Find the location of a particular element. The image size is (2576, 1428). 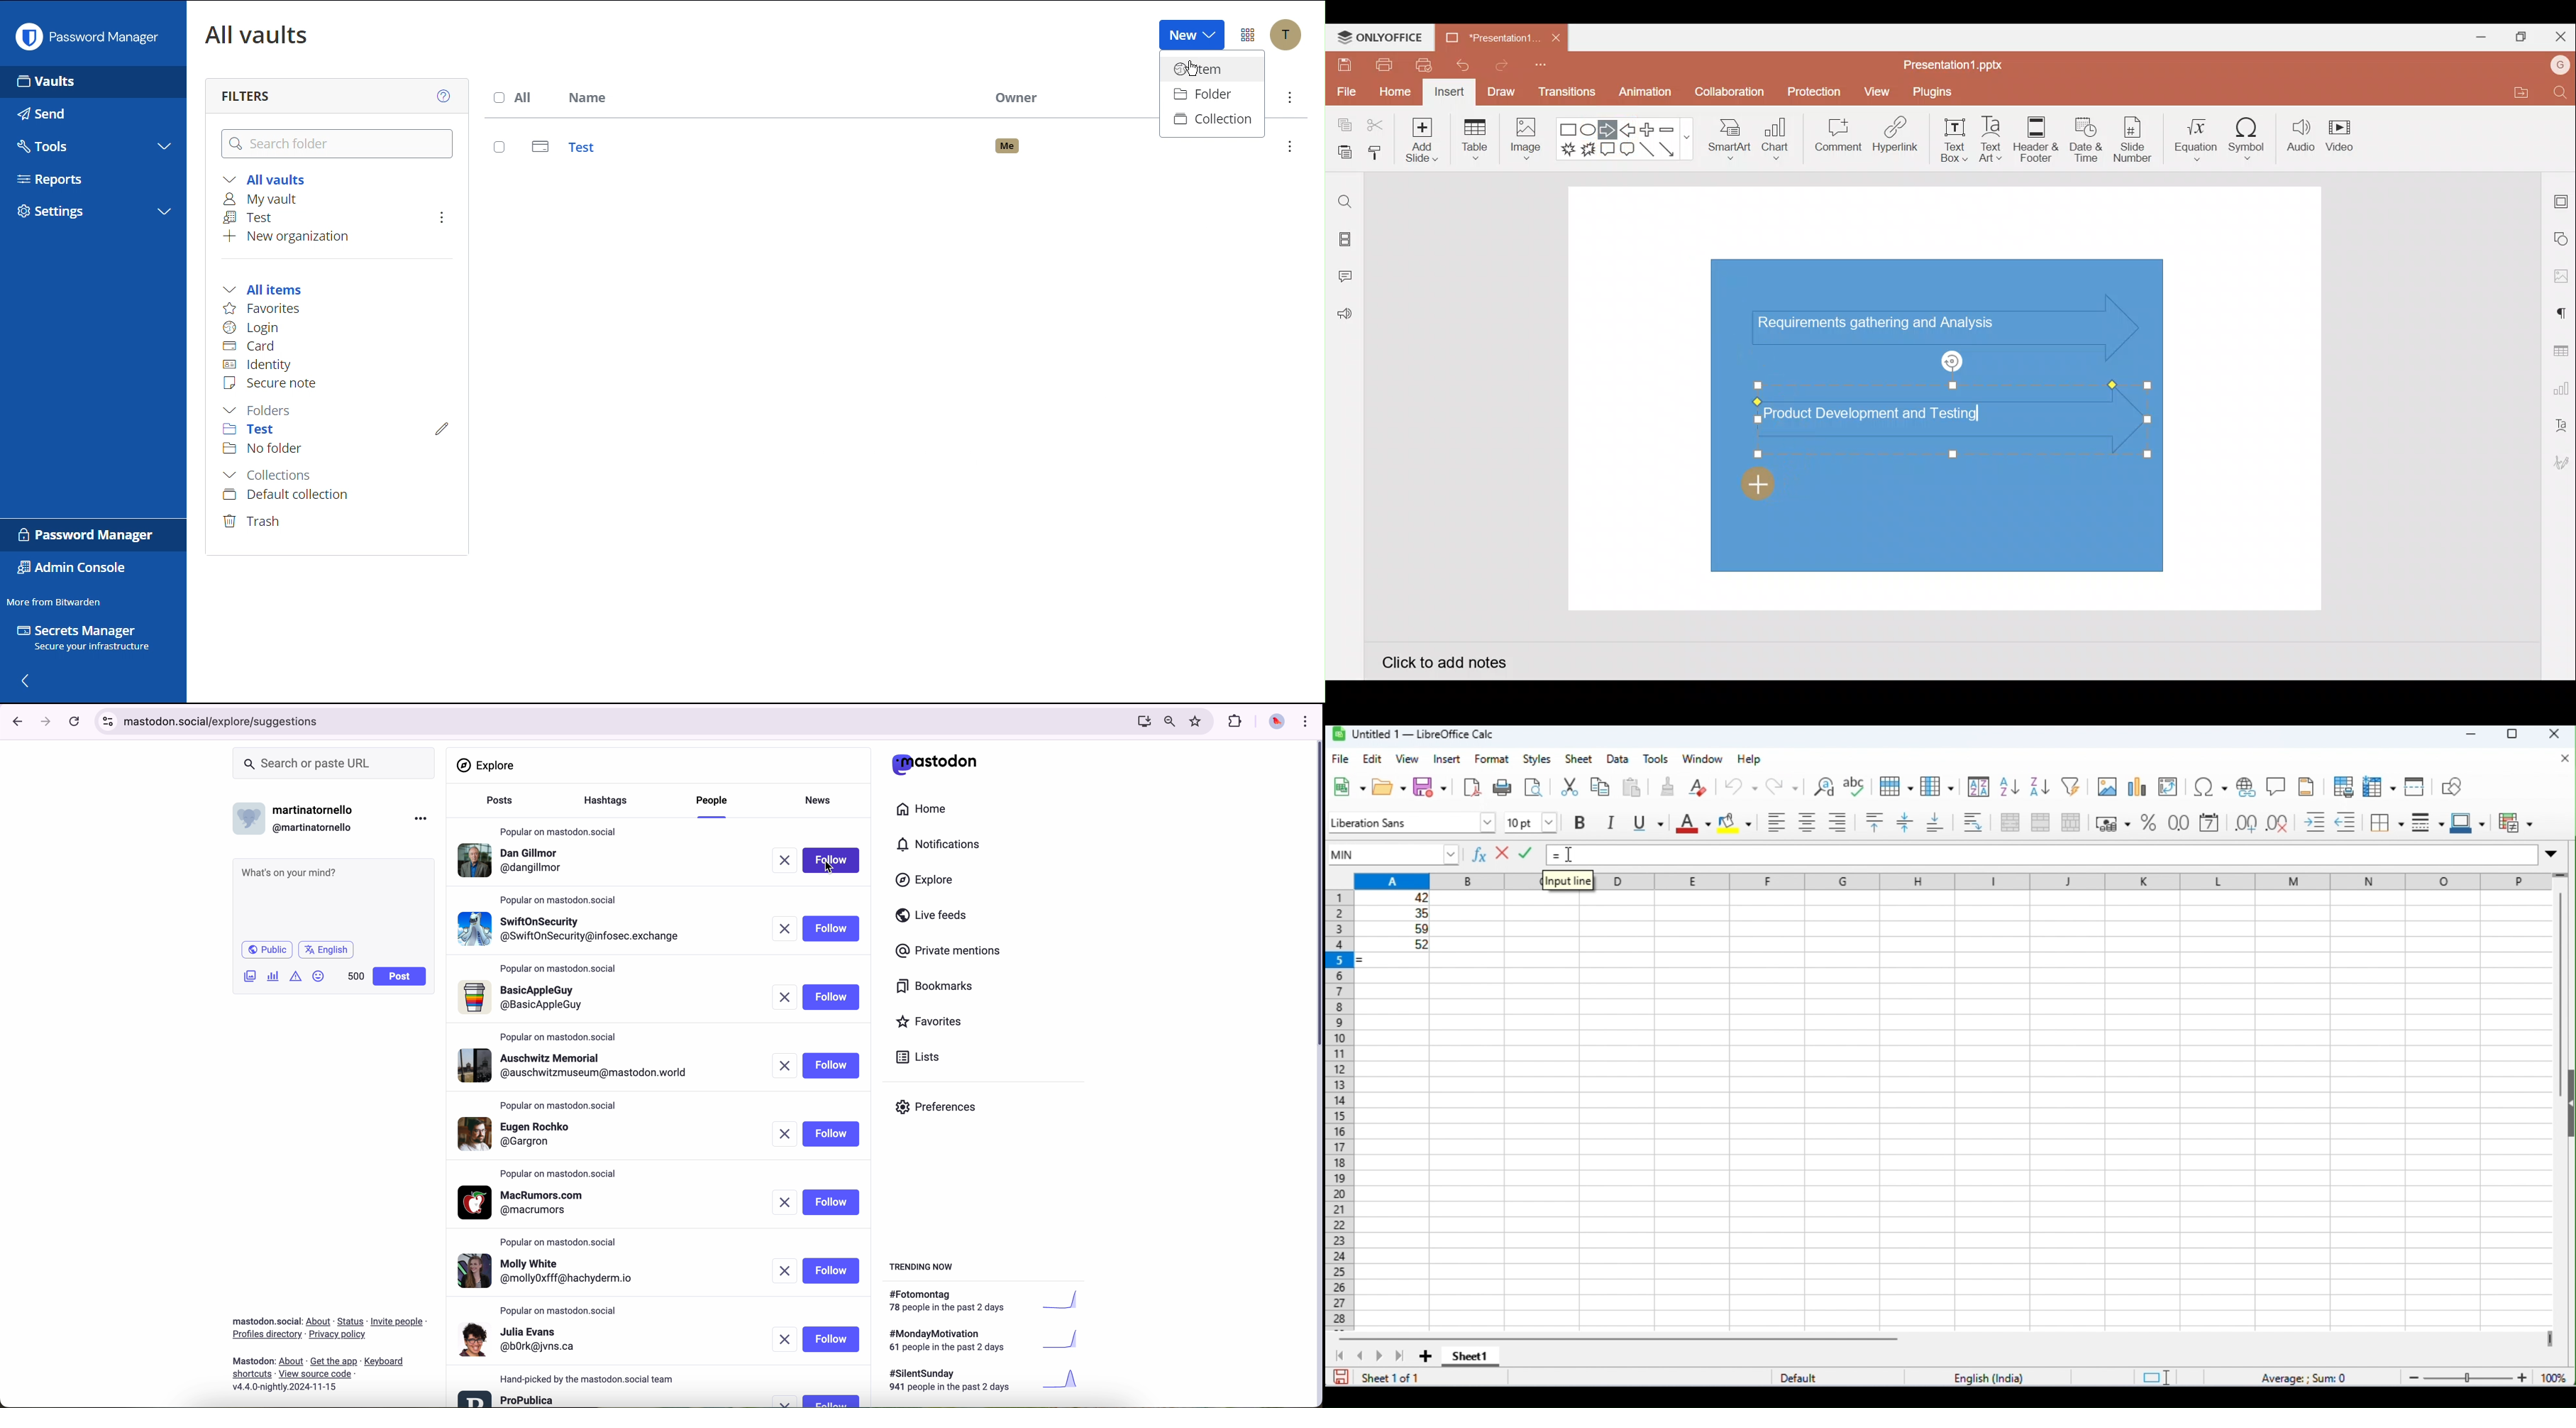

Equation is located at coordinates (2198, 135).